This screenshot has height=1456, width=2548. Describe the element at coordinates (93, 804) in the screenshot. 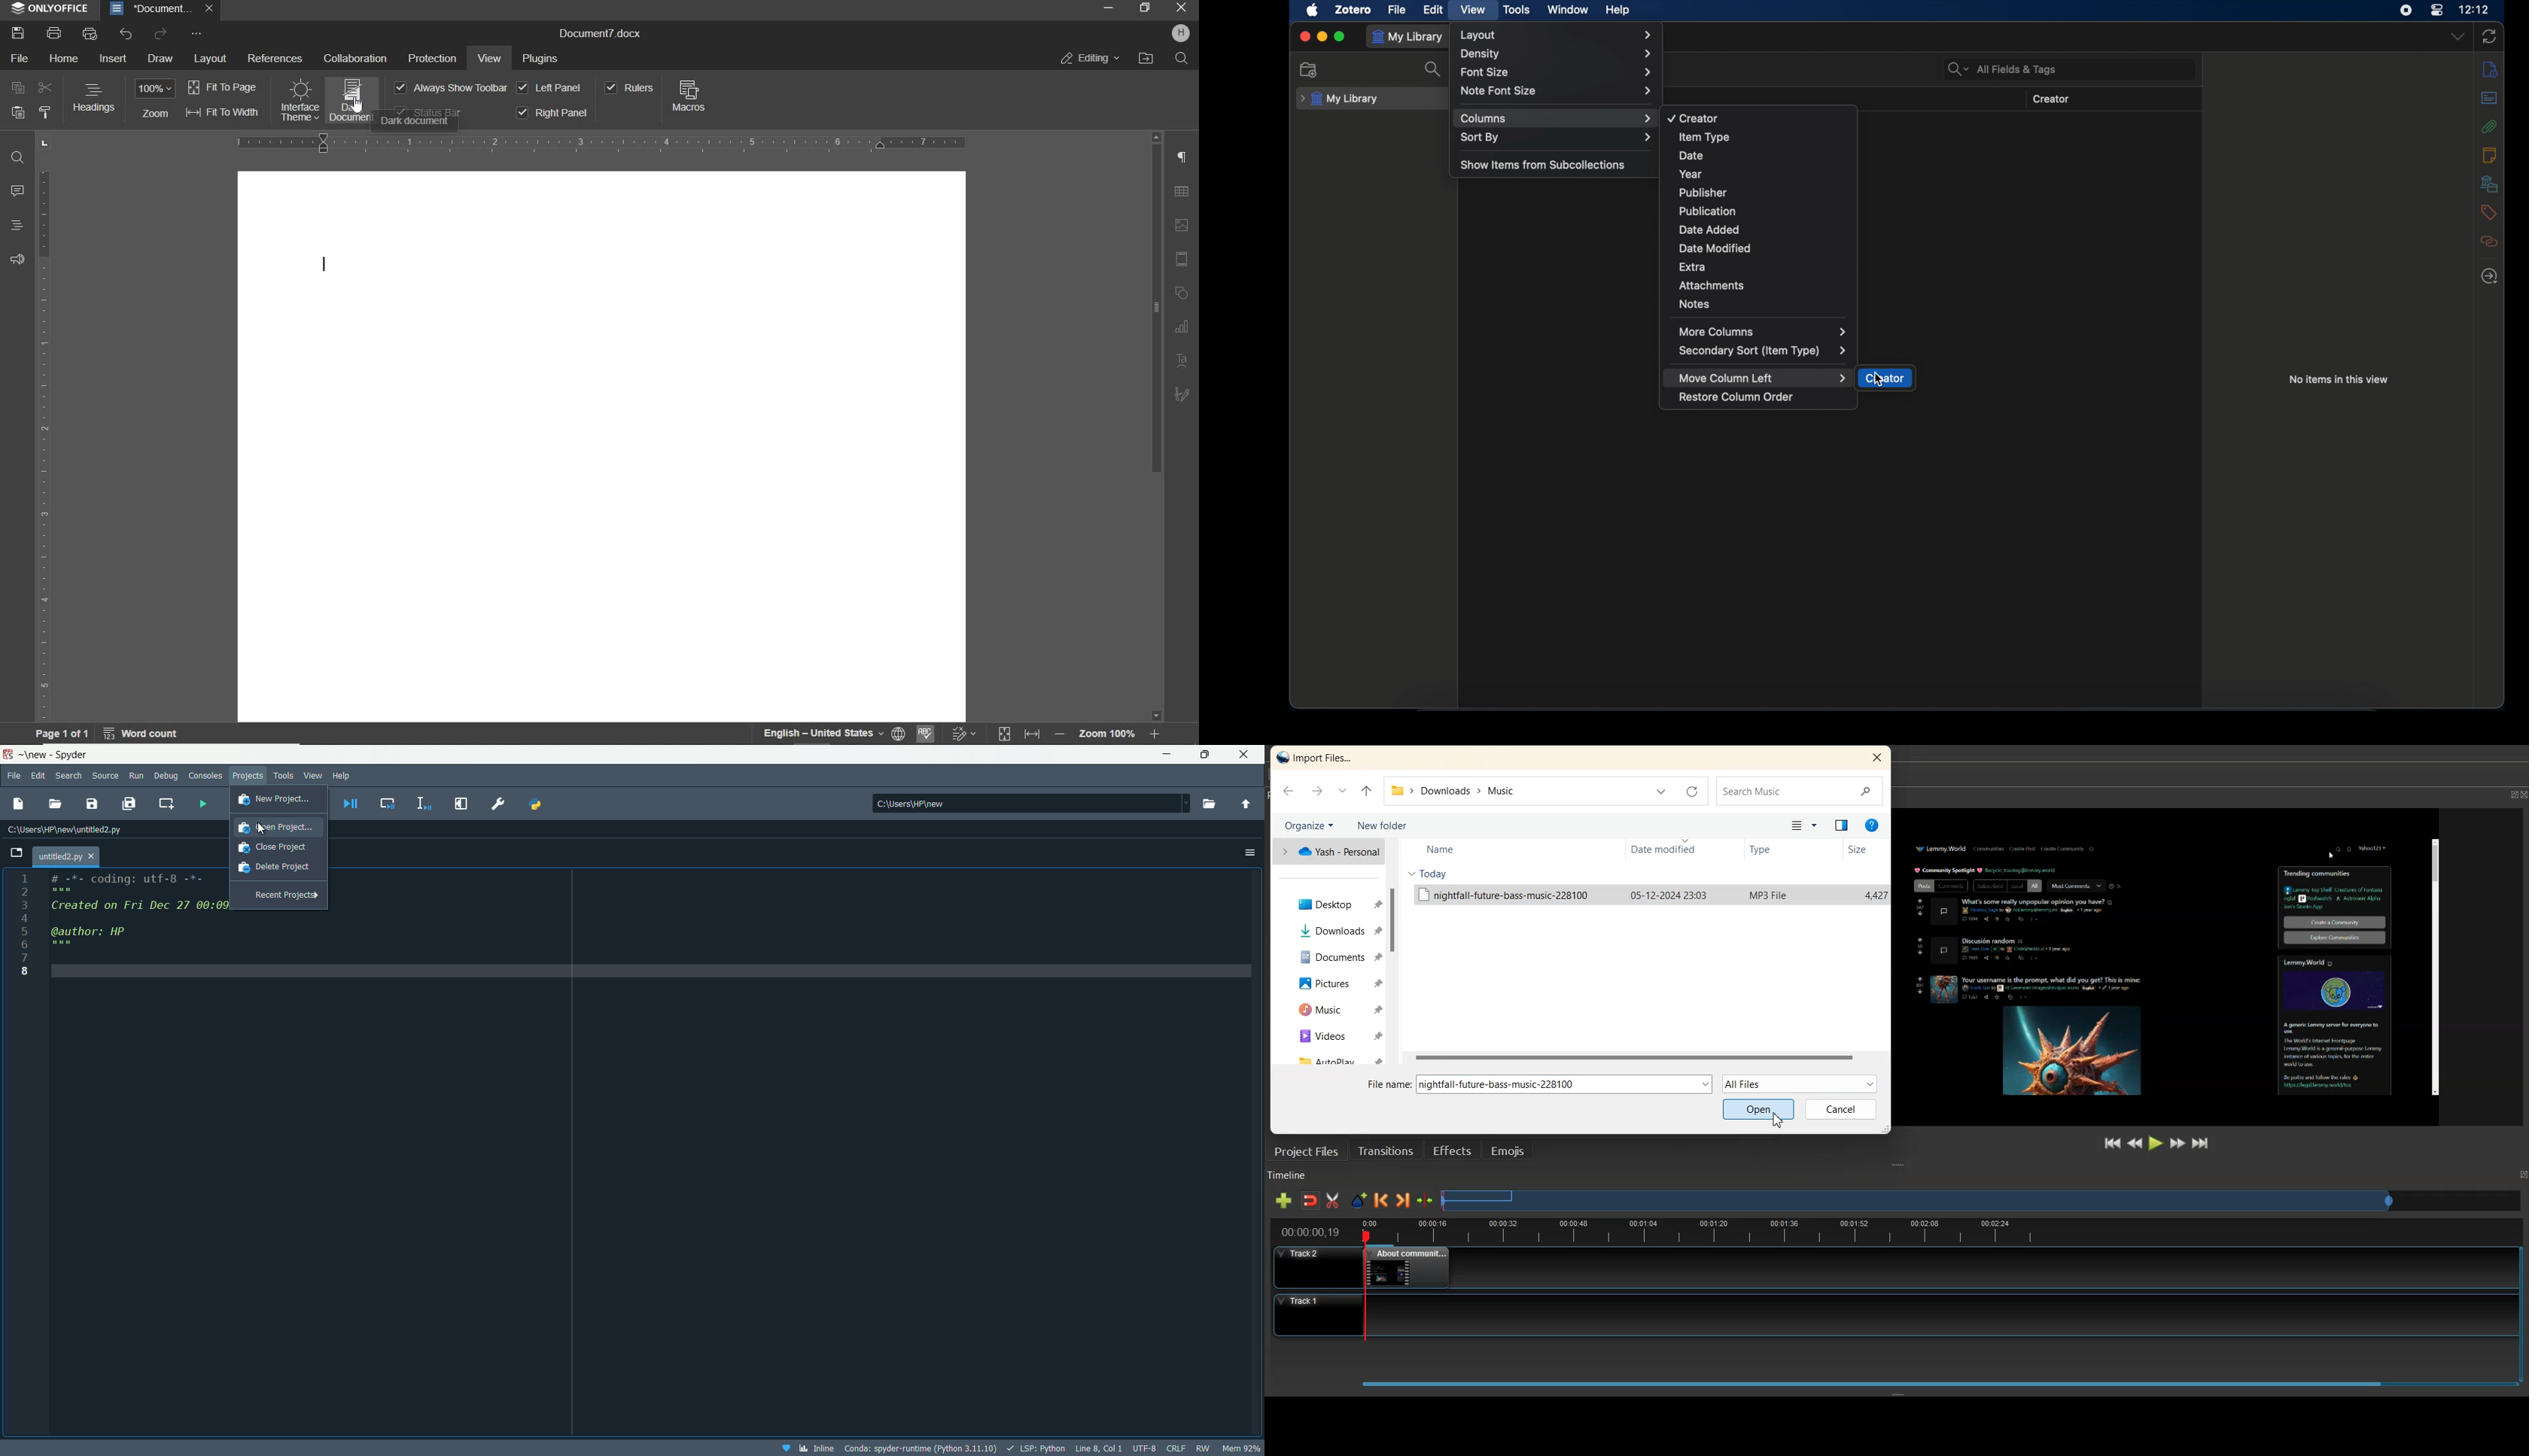

I see `Save file (Ctrl + S)` at that location.